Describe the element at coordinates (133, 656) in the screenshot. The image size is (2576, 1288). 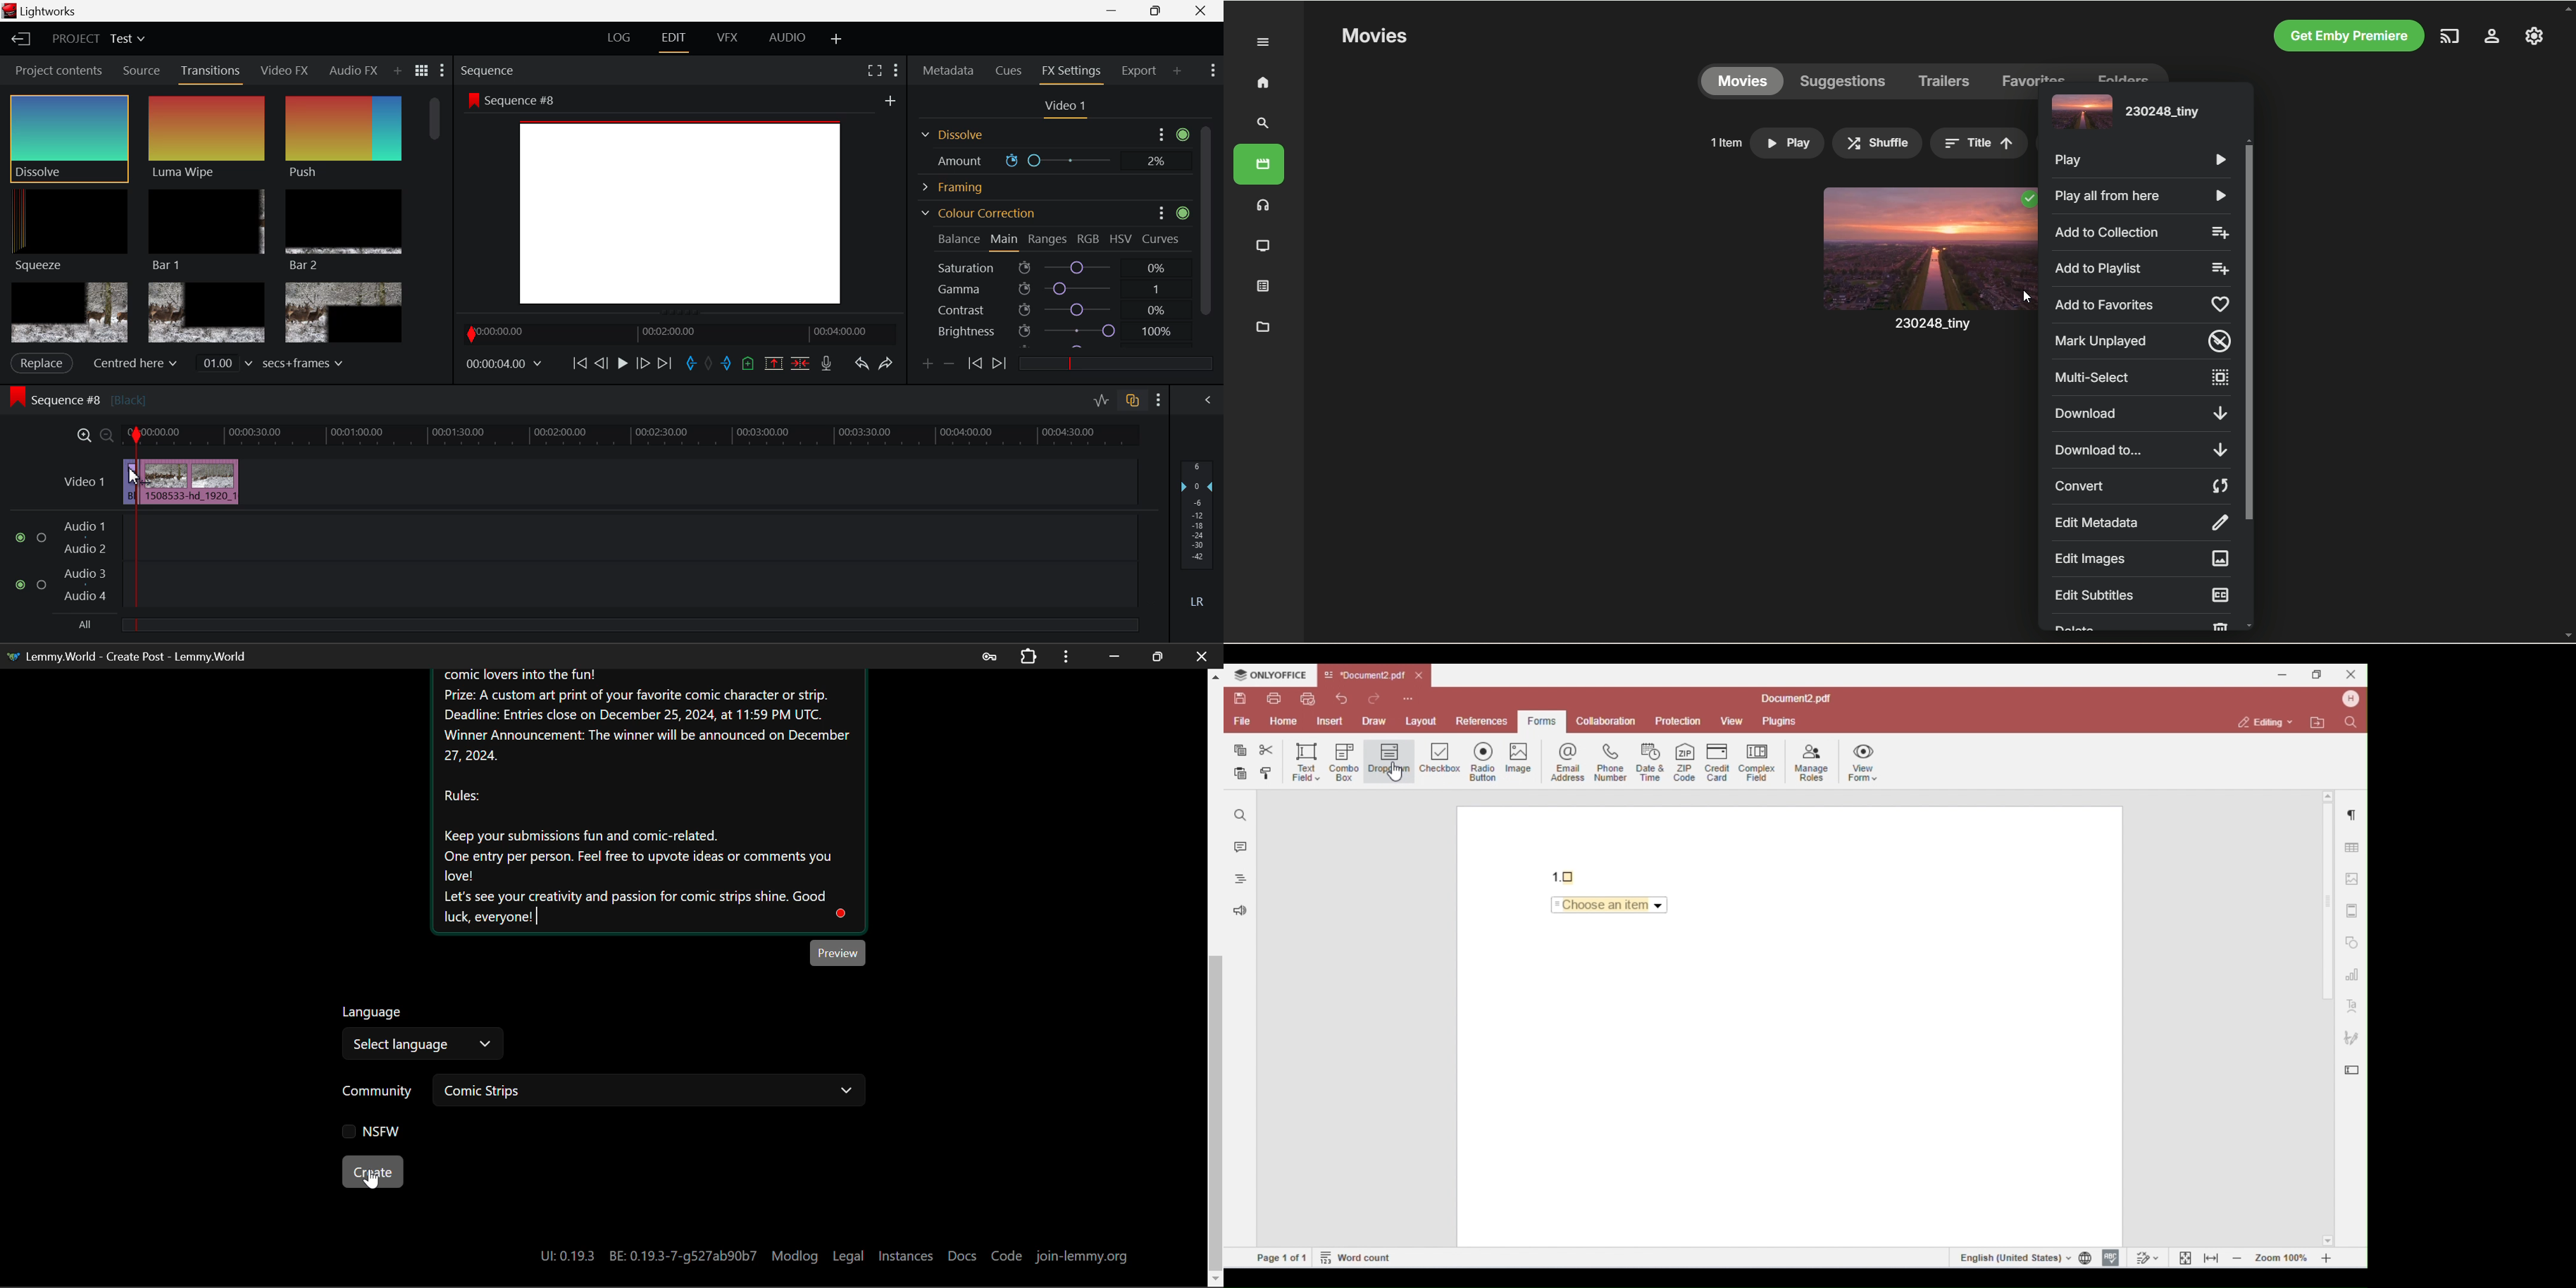
I see `Lemmy.World- Create Post - Lemmy.World` at that location.